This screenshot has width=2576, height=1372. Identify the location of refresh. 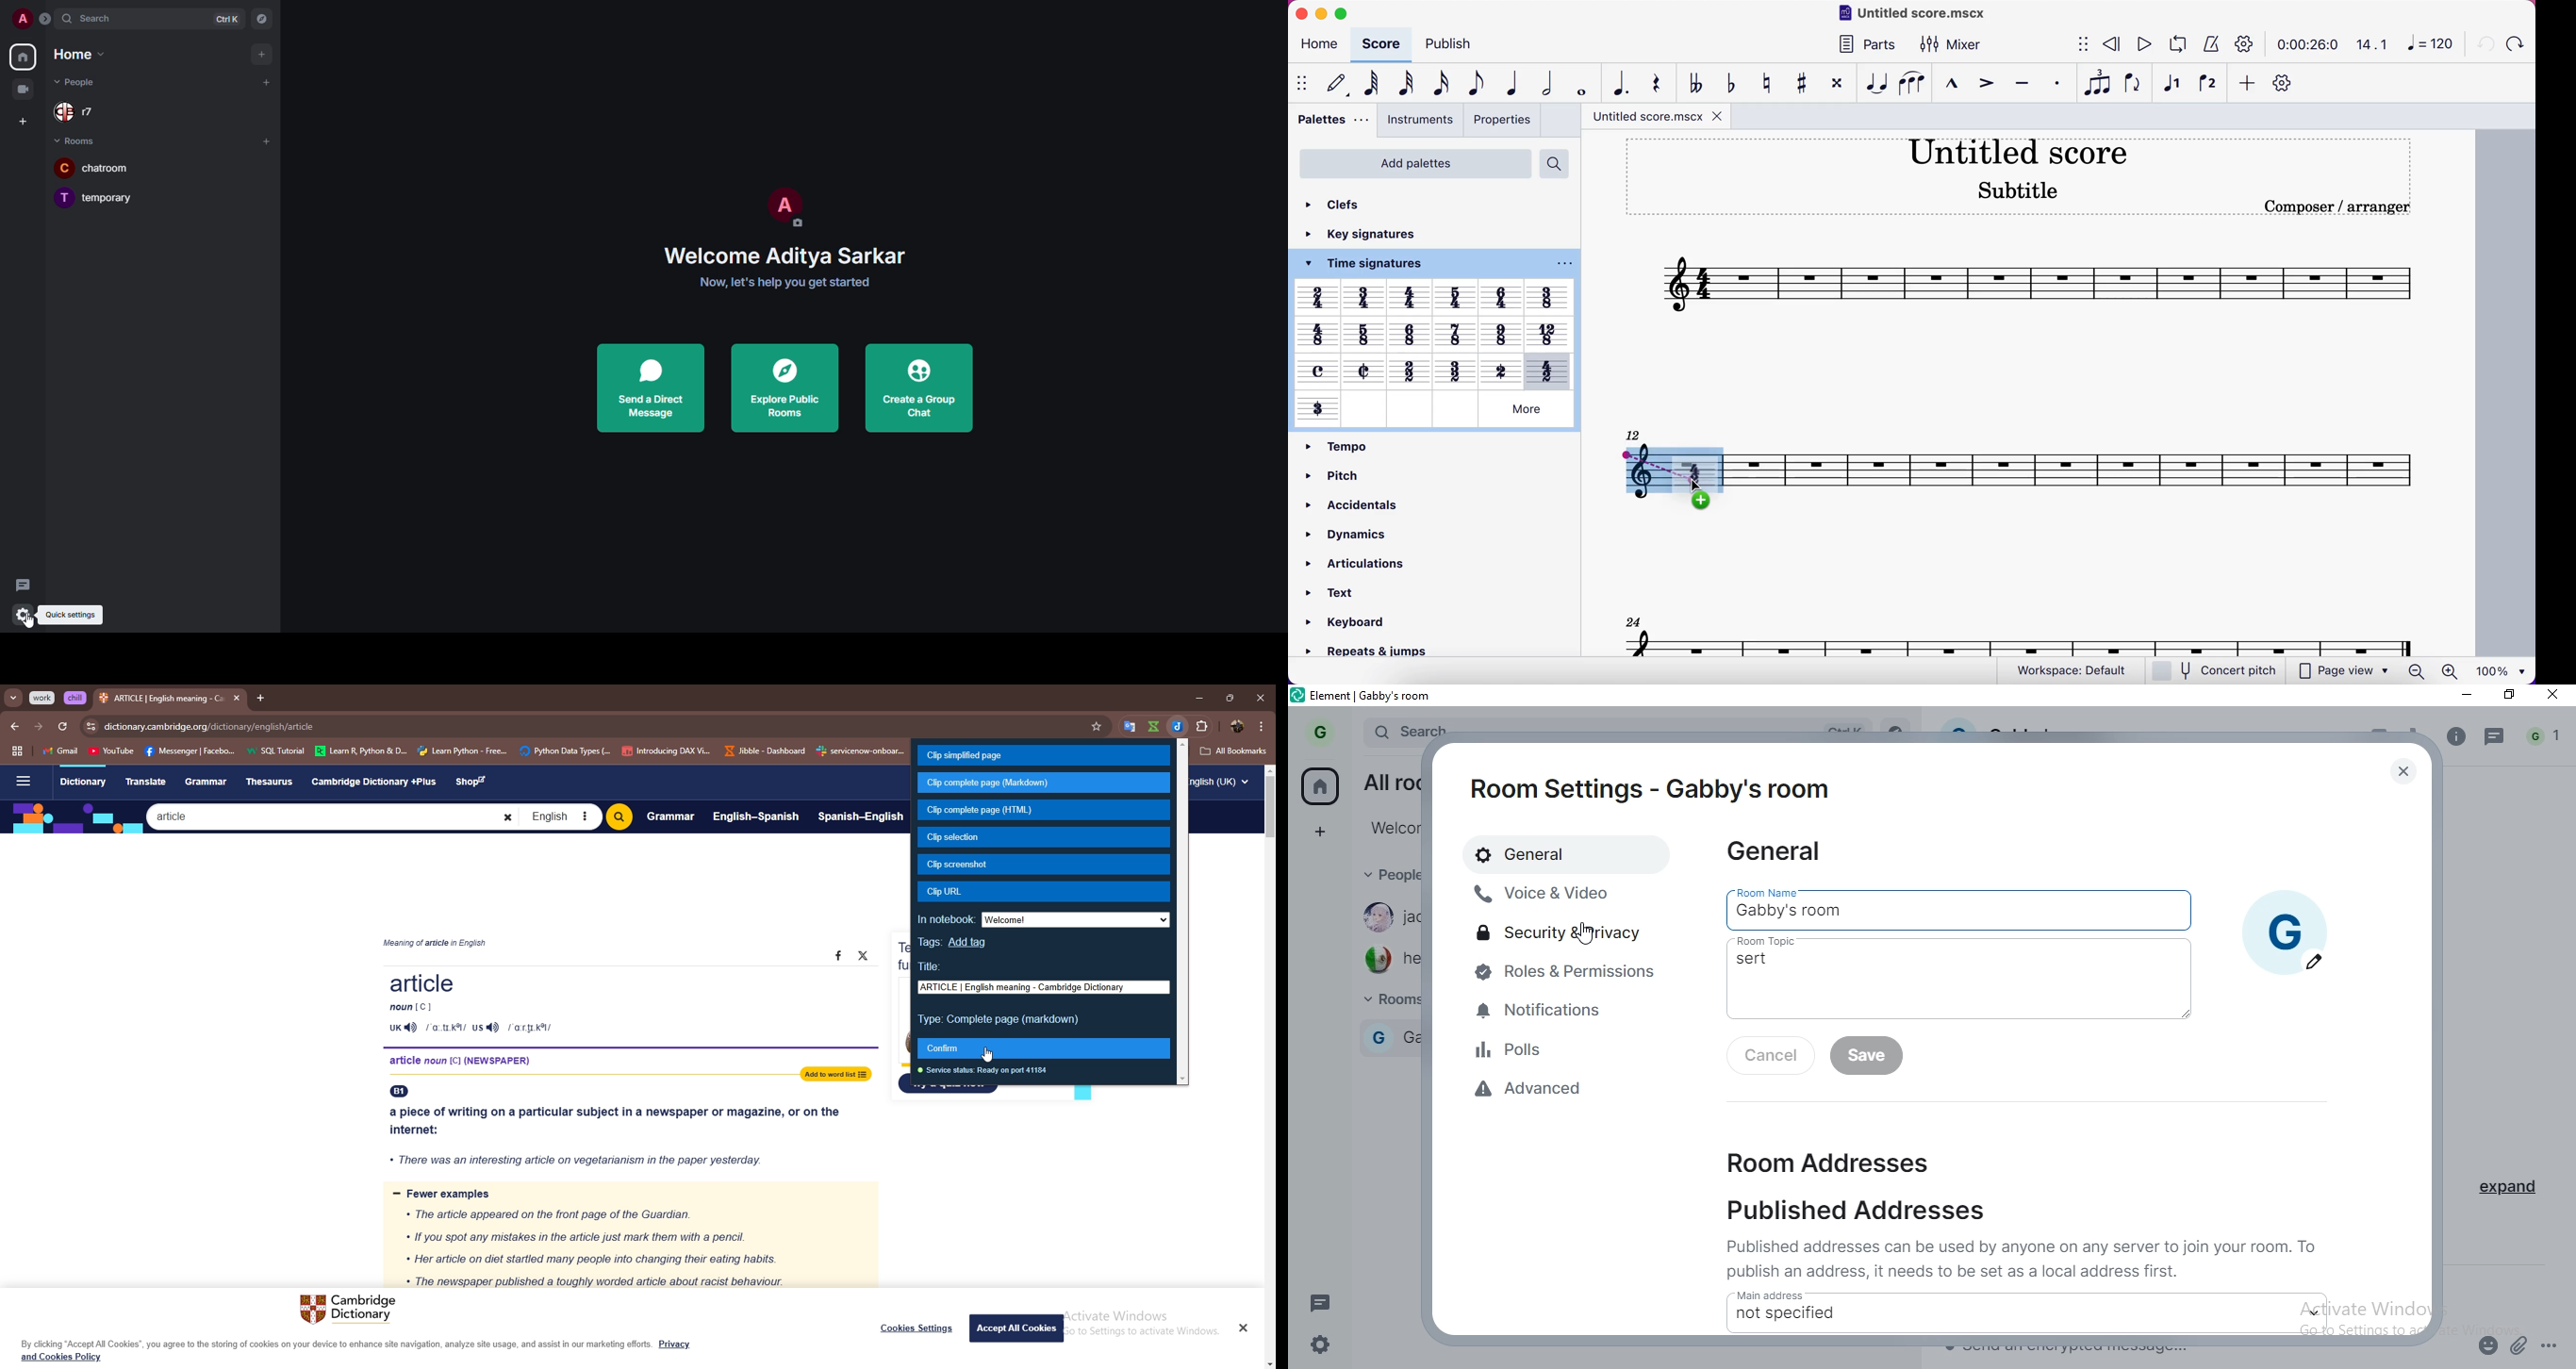
(62, 727).